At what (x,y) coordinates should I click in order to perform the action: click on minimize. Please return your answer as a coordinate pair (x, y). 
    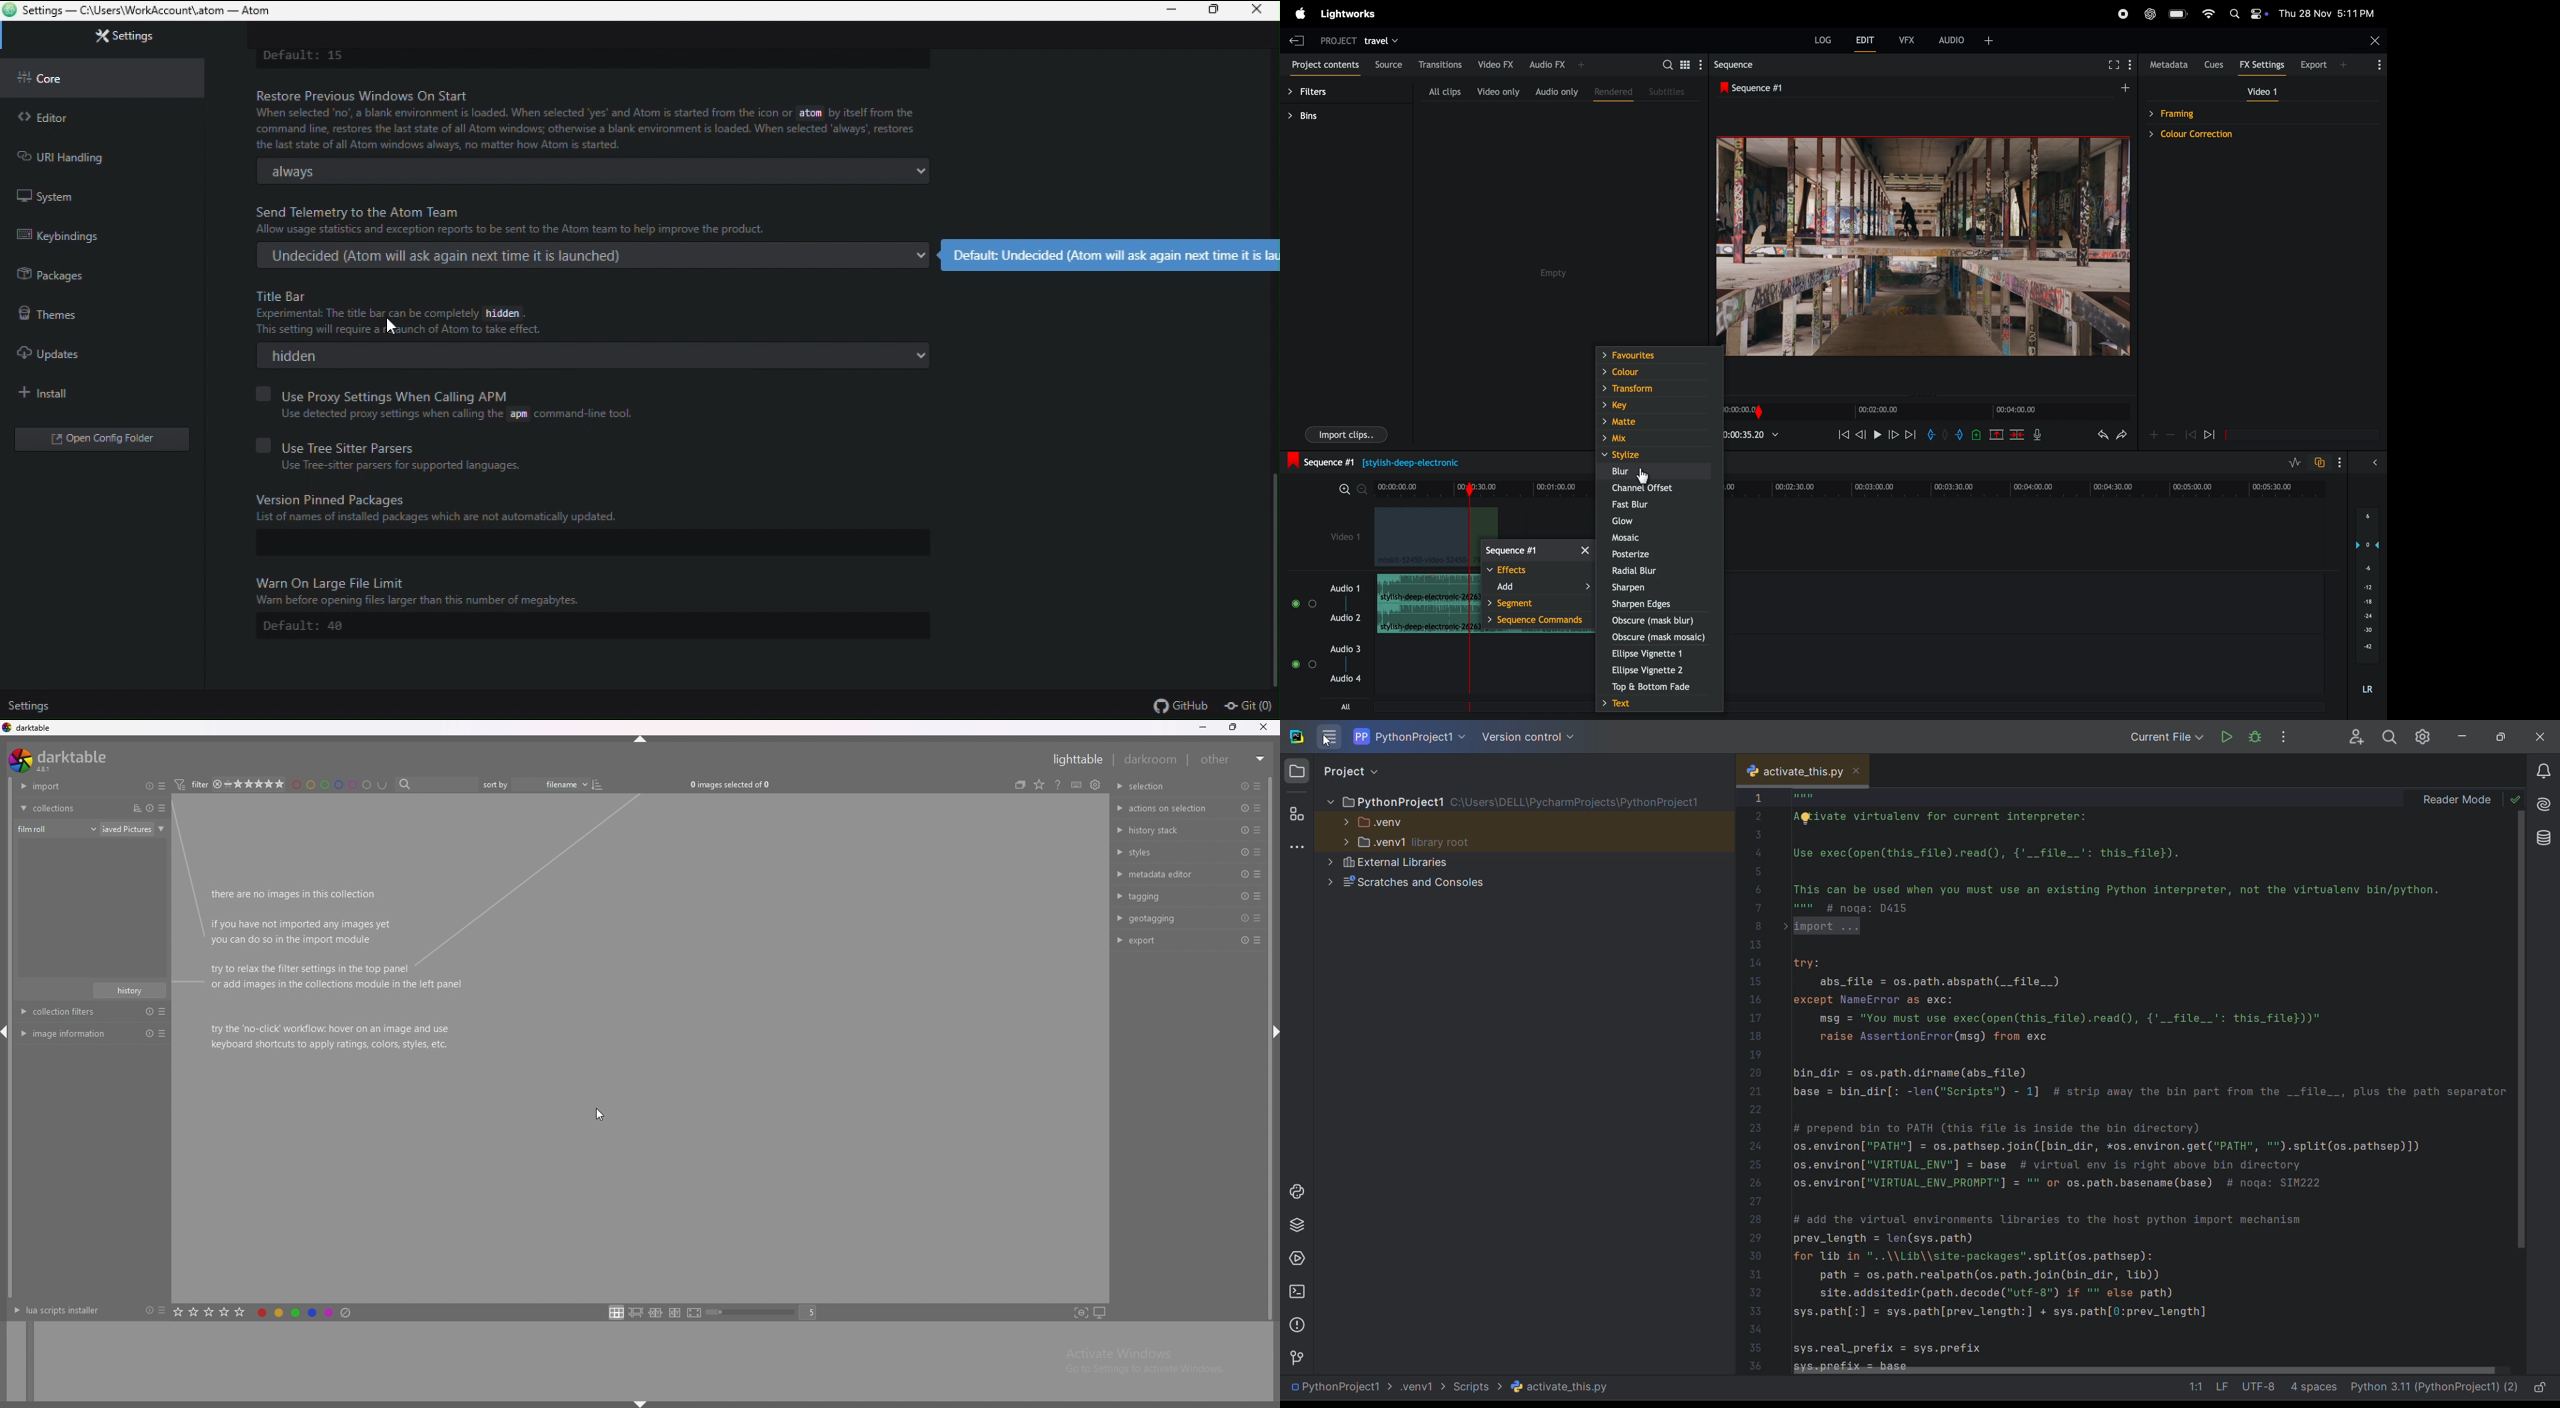
    Looking at the image, I should click on (2459, 735).